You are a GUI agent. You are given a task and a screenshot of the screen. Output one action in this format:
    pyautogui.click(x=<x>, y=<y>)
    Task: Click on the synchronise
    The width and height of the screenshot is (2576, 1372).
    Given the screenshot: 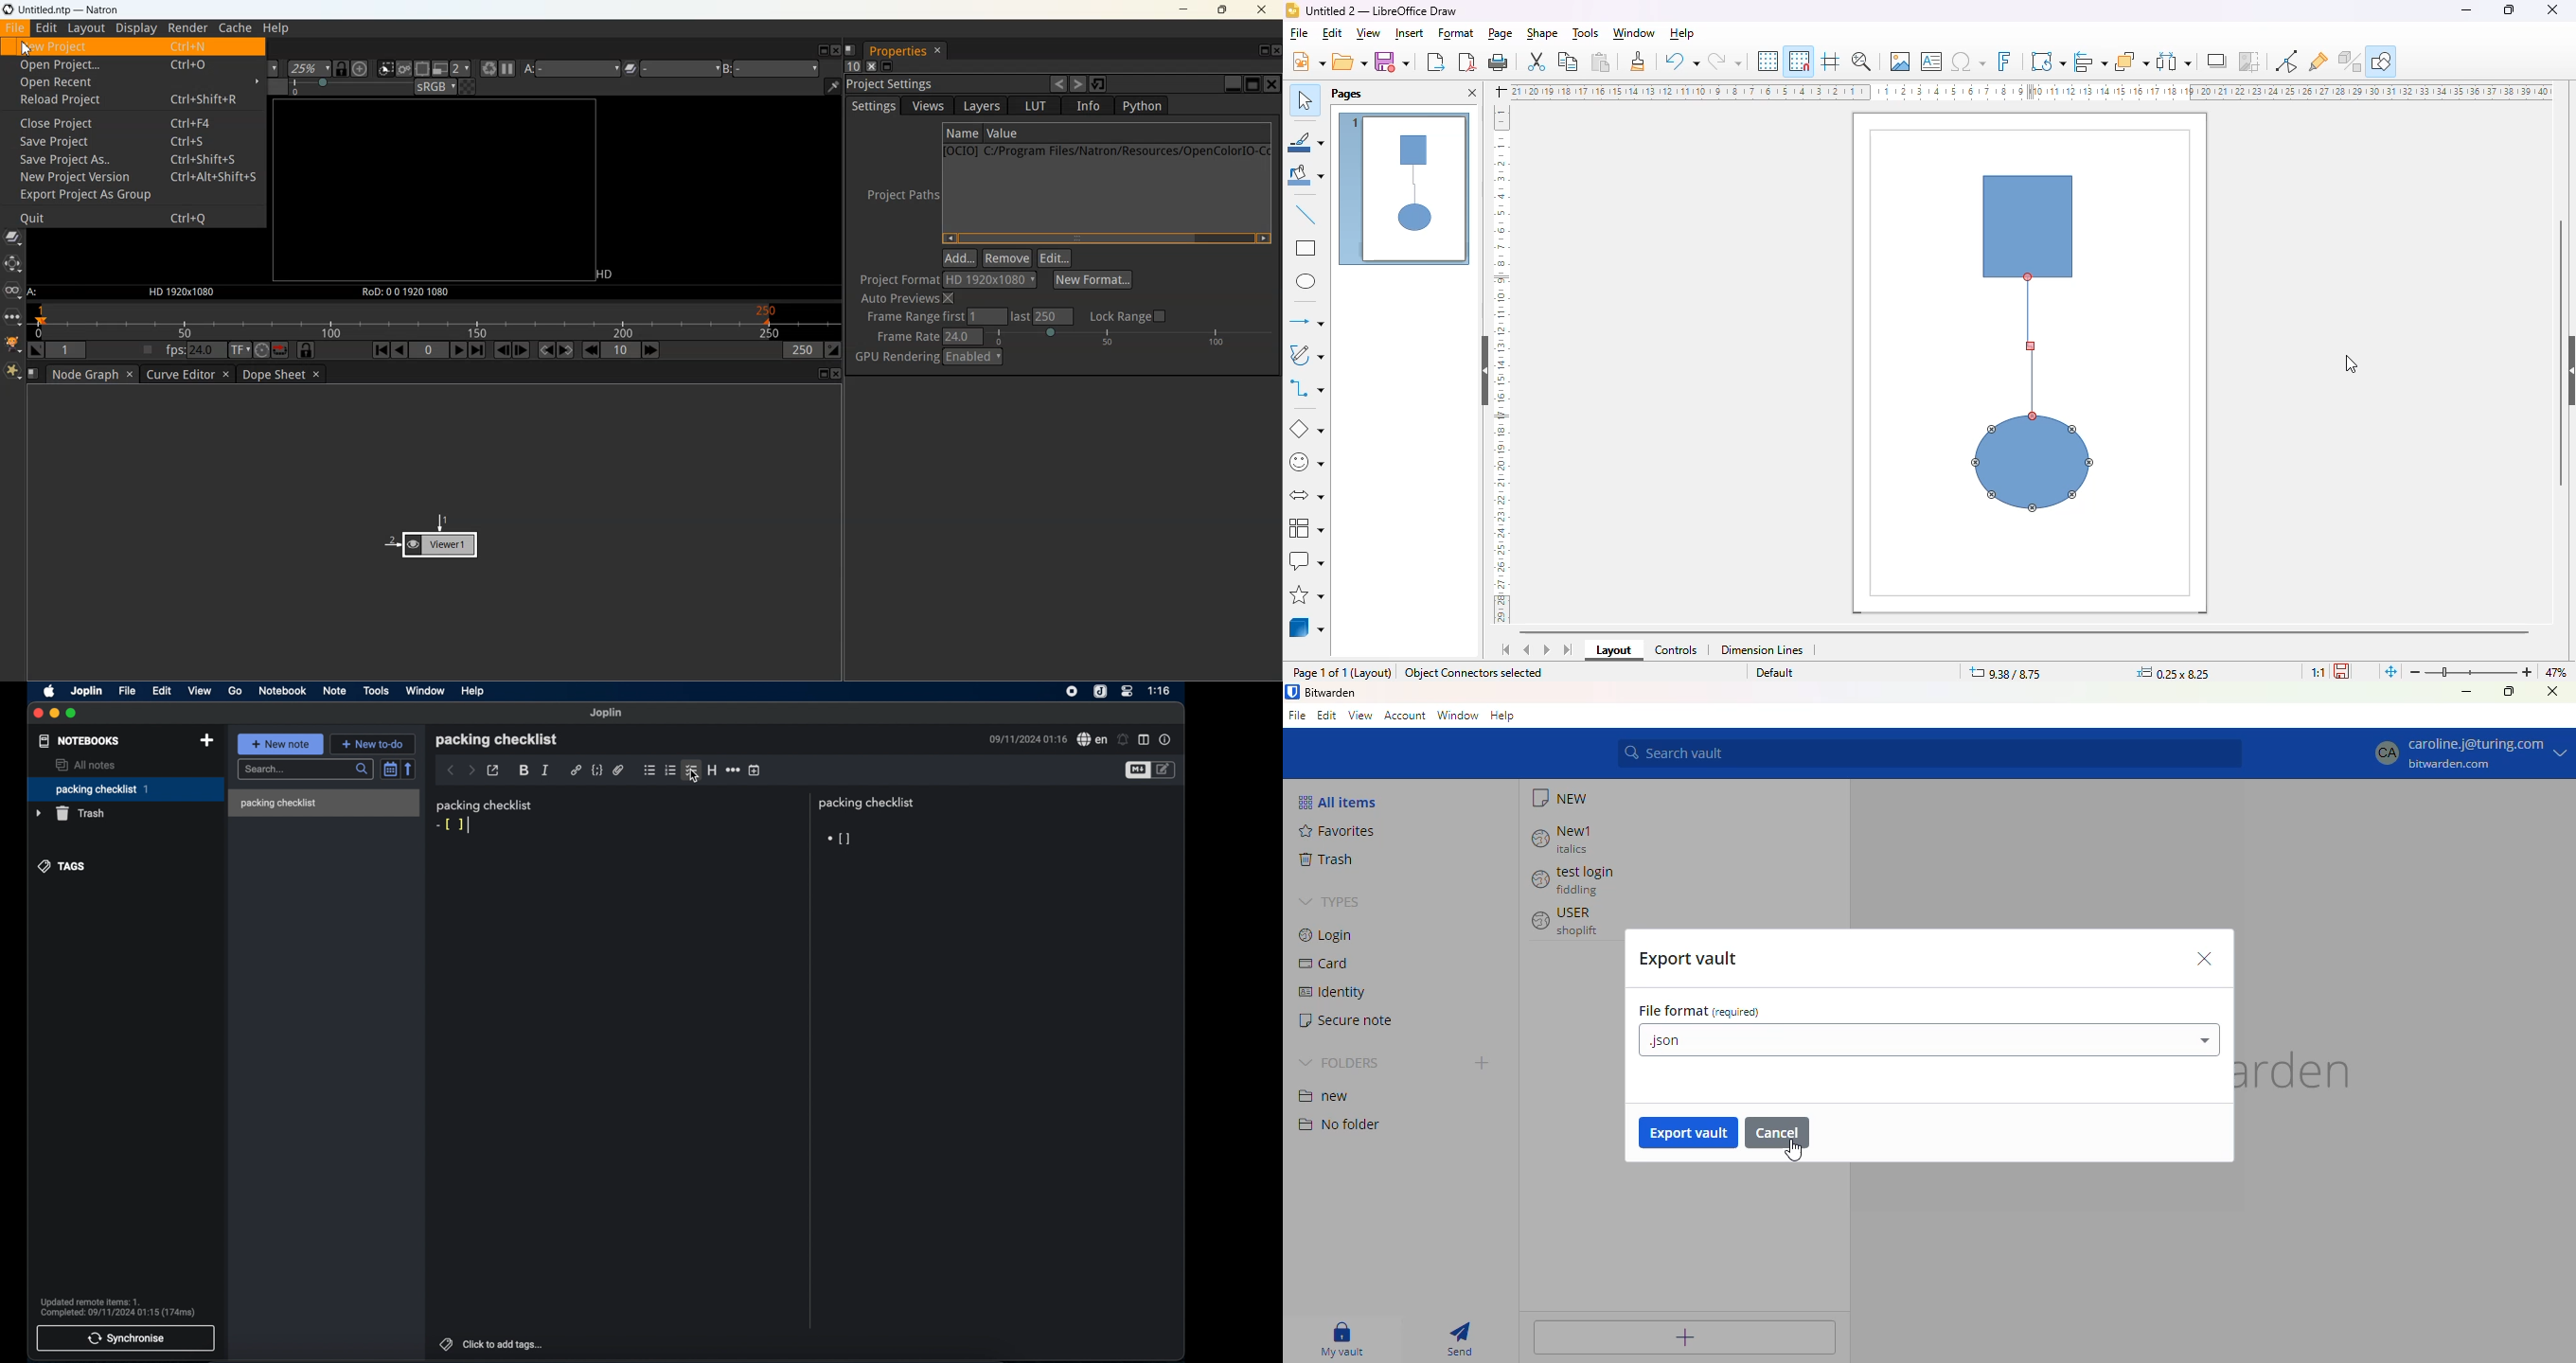 What is the action you would take?
    pyautogui.click(x=125, y=1338)
    